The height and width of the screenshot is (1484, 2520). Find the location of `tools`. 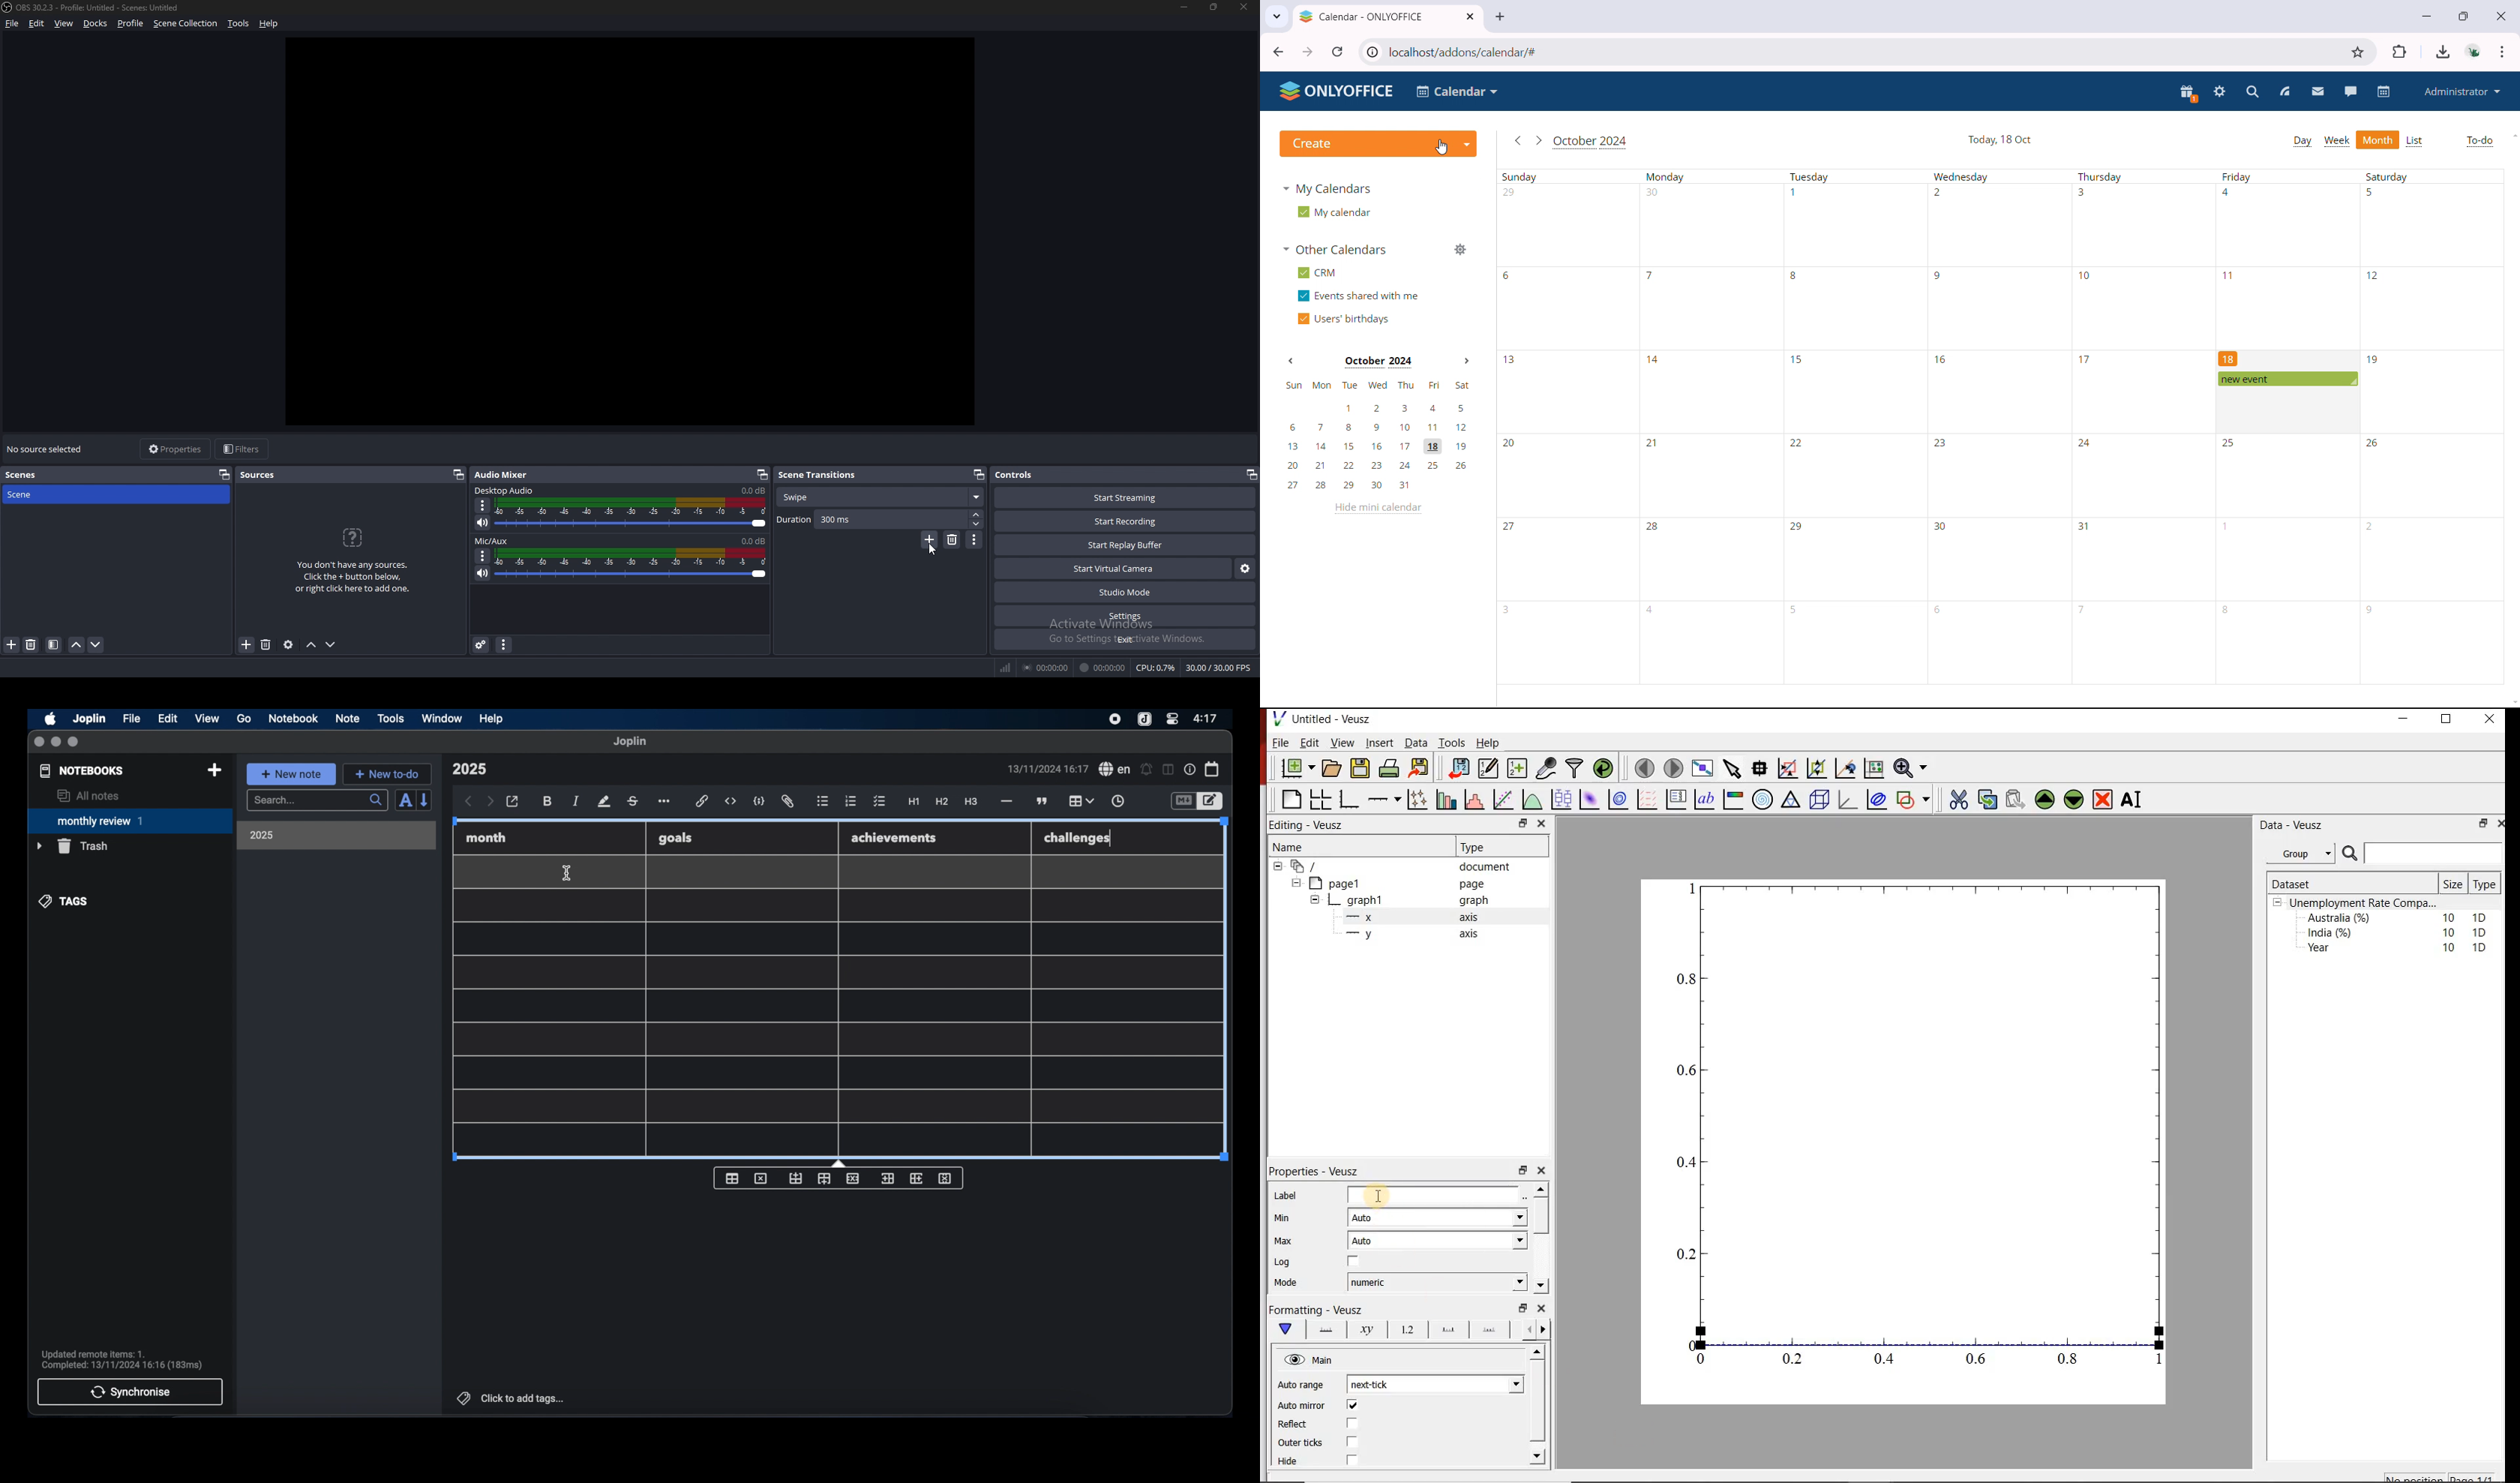

tools is located at coordinates (239, 24).